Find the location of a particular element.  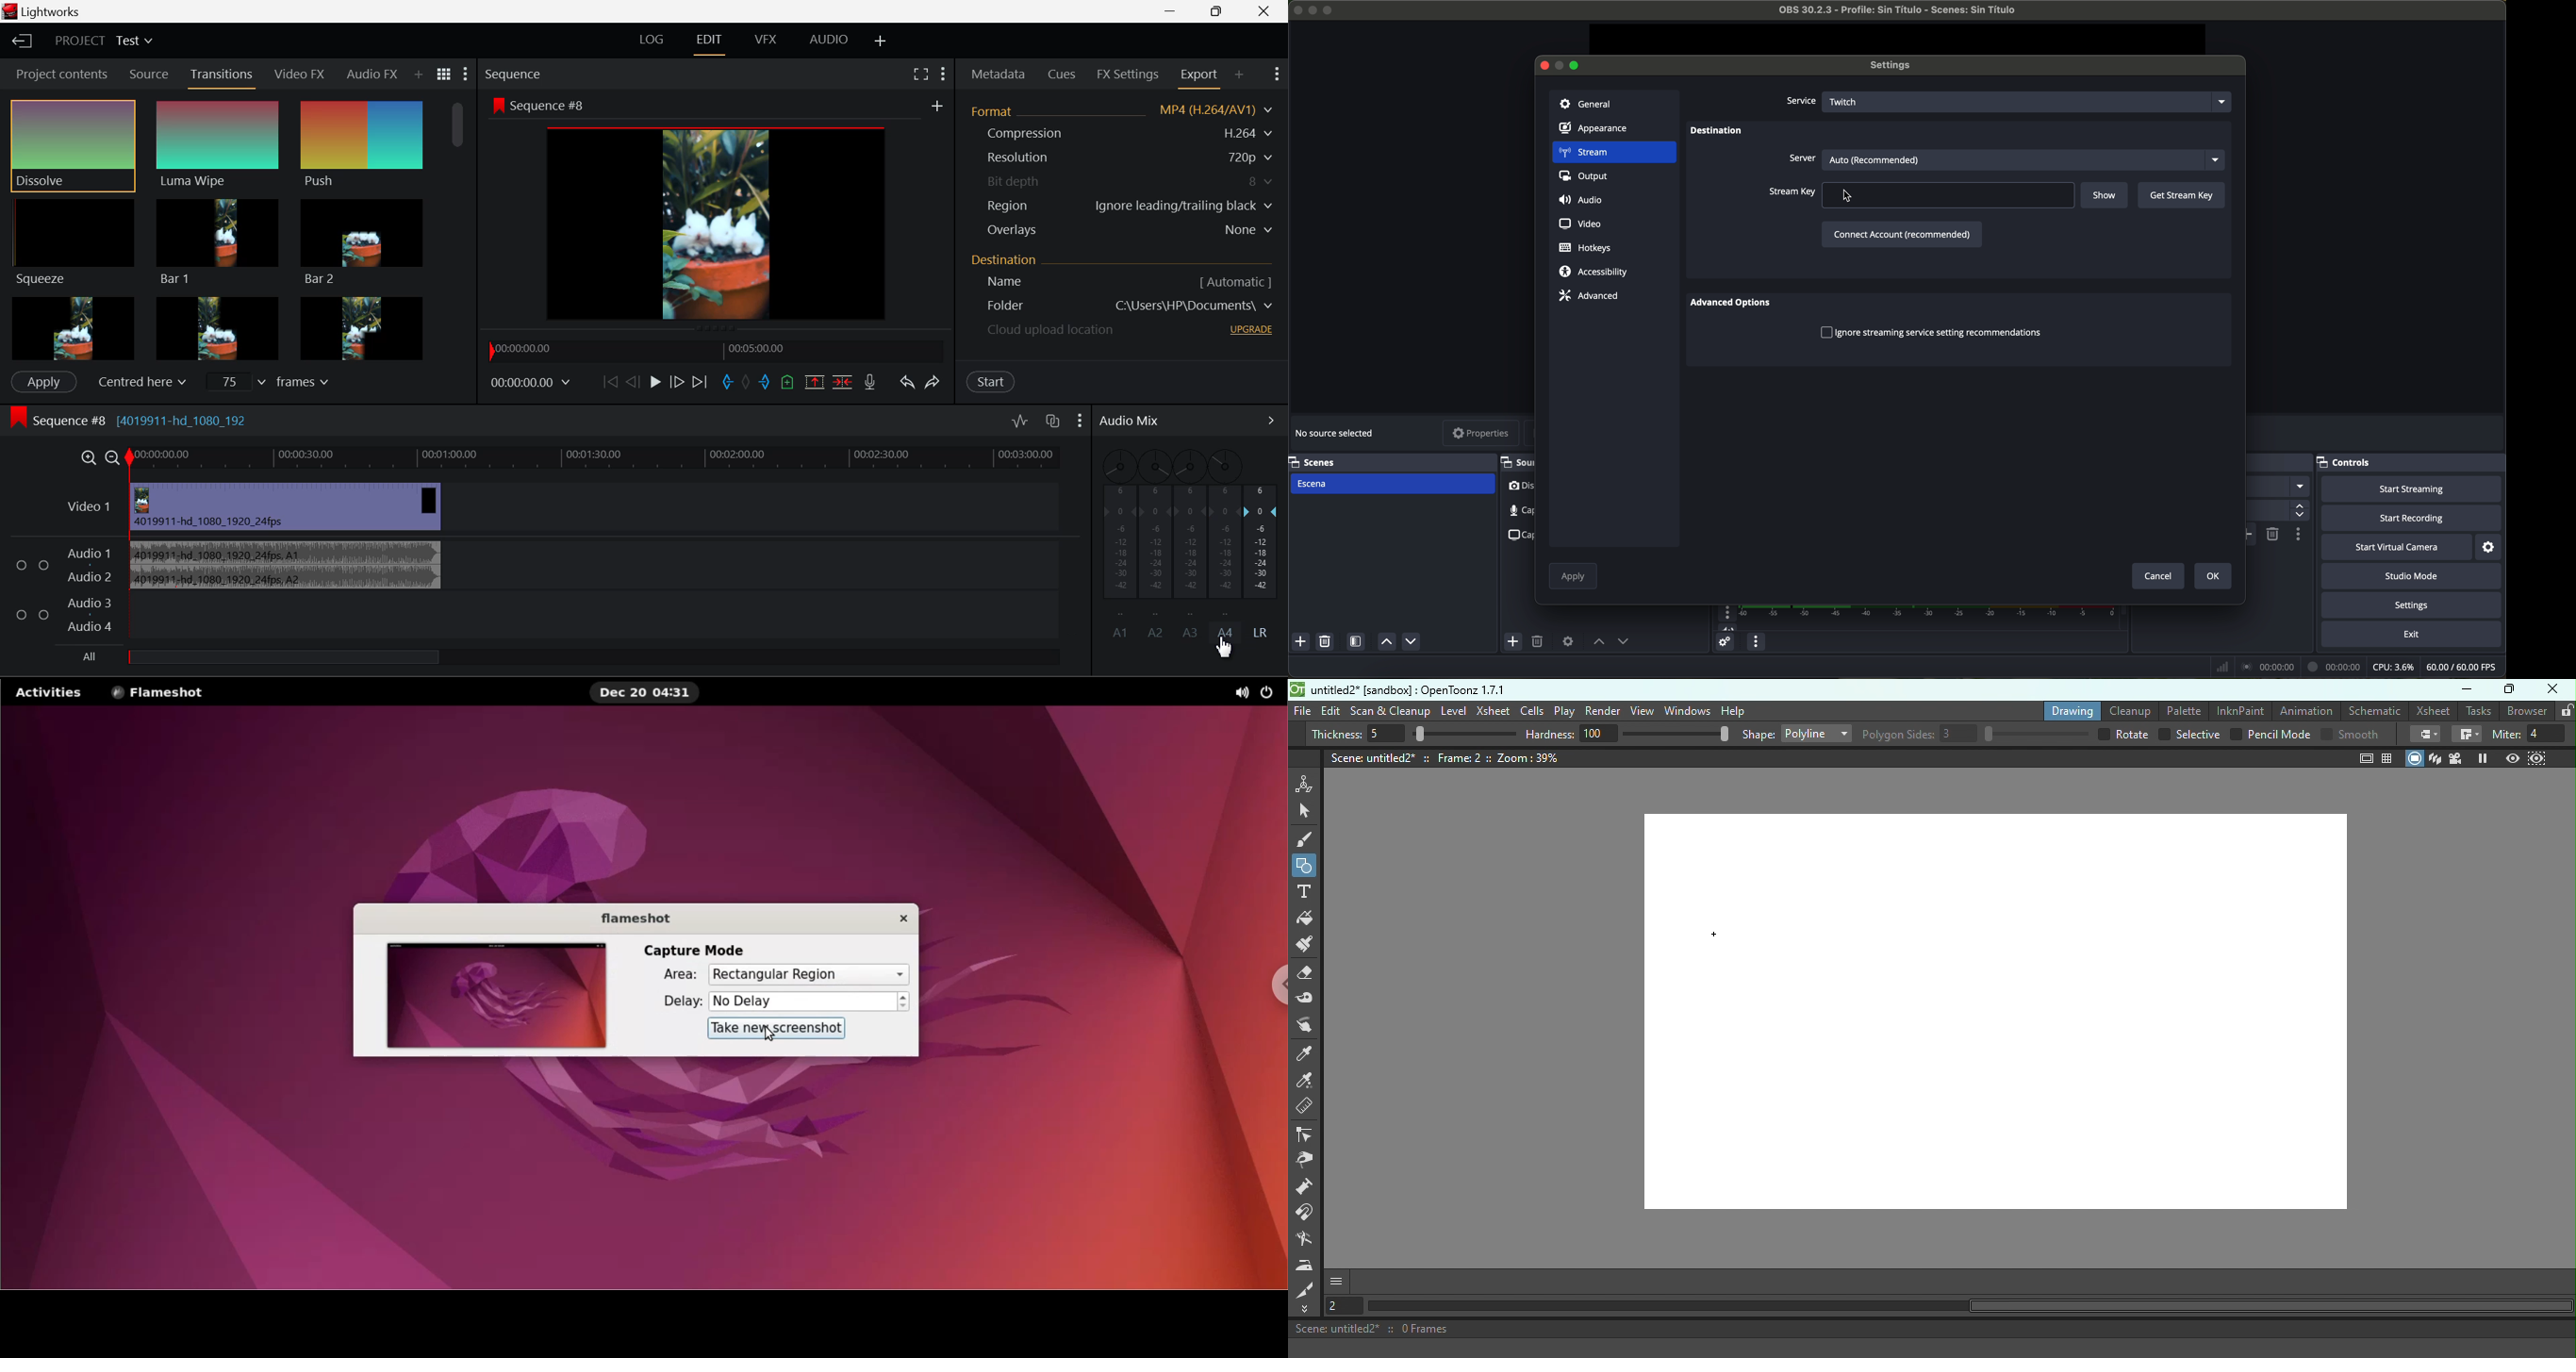

remove selected scene is located at coordinates (1326, 643).